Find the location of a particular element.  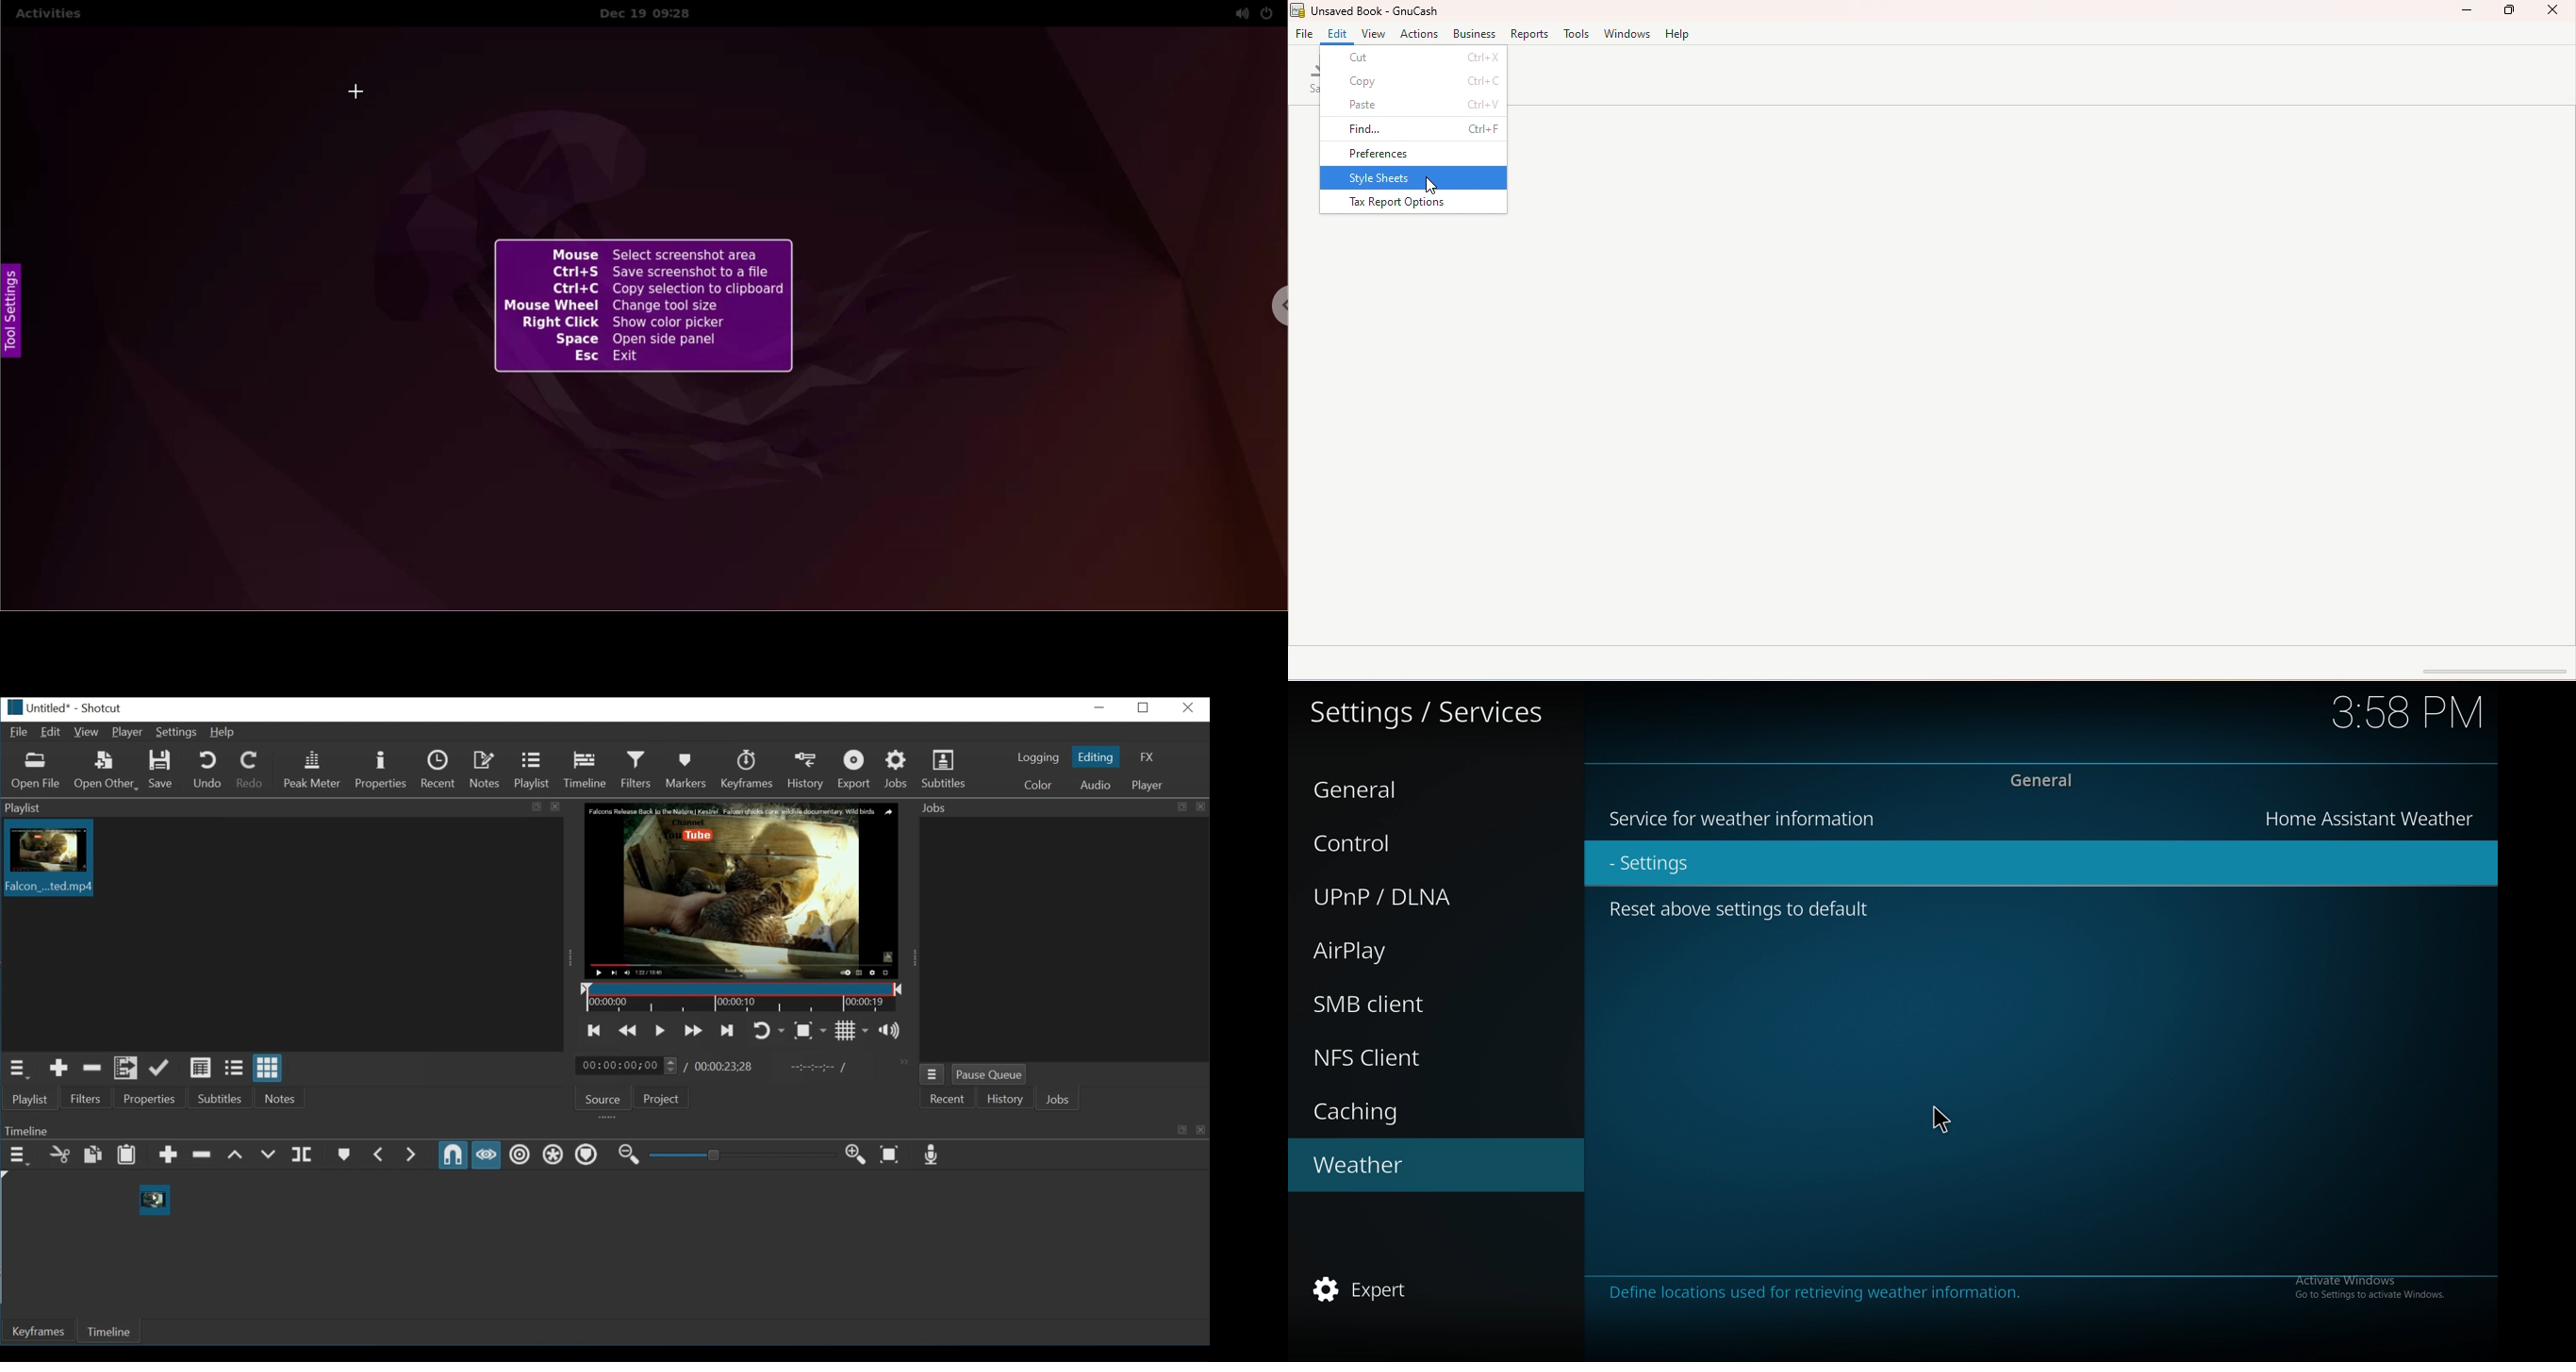

Play quickly forward is located at coordinates (694, 1030).